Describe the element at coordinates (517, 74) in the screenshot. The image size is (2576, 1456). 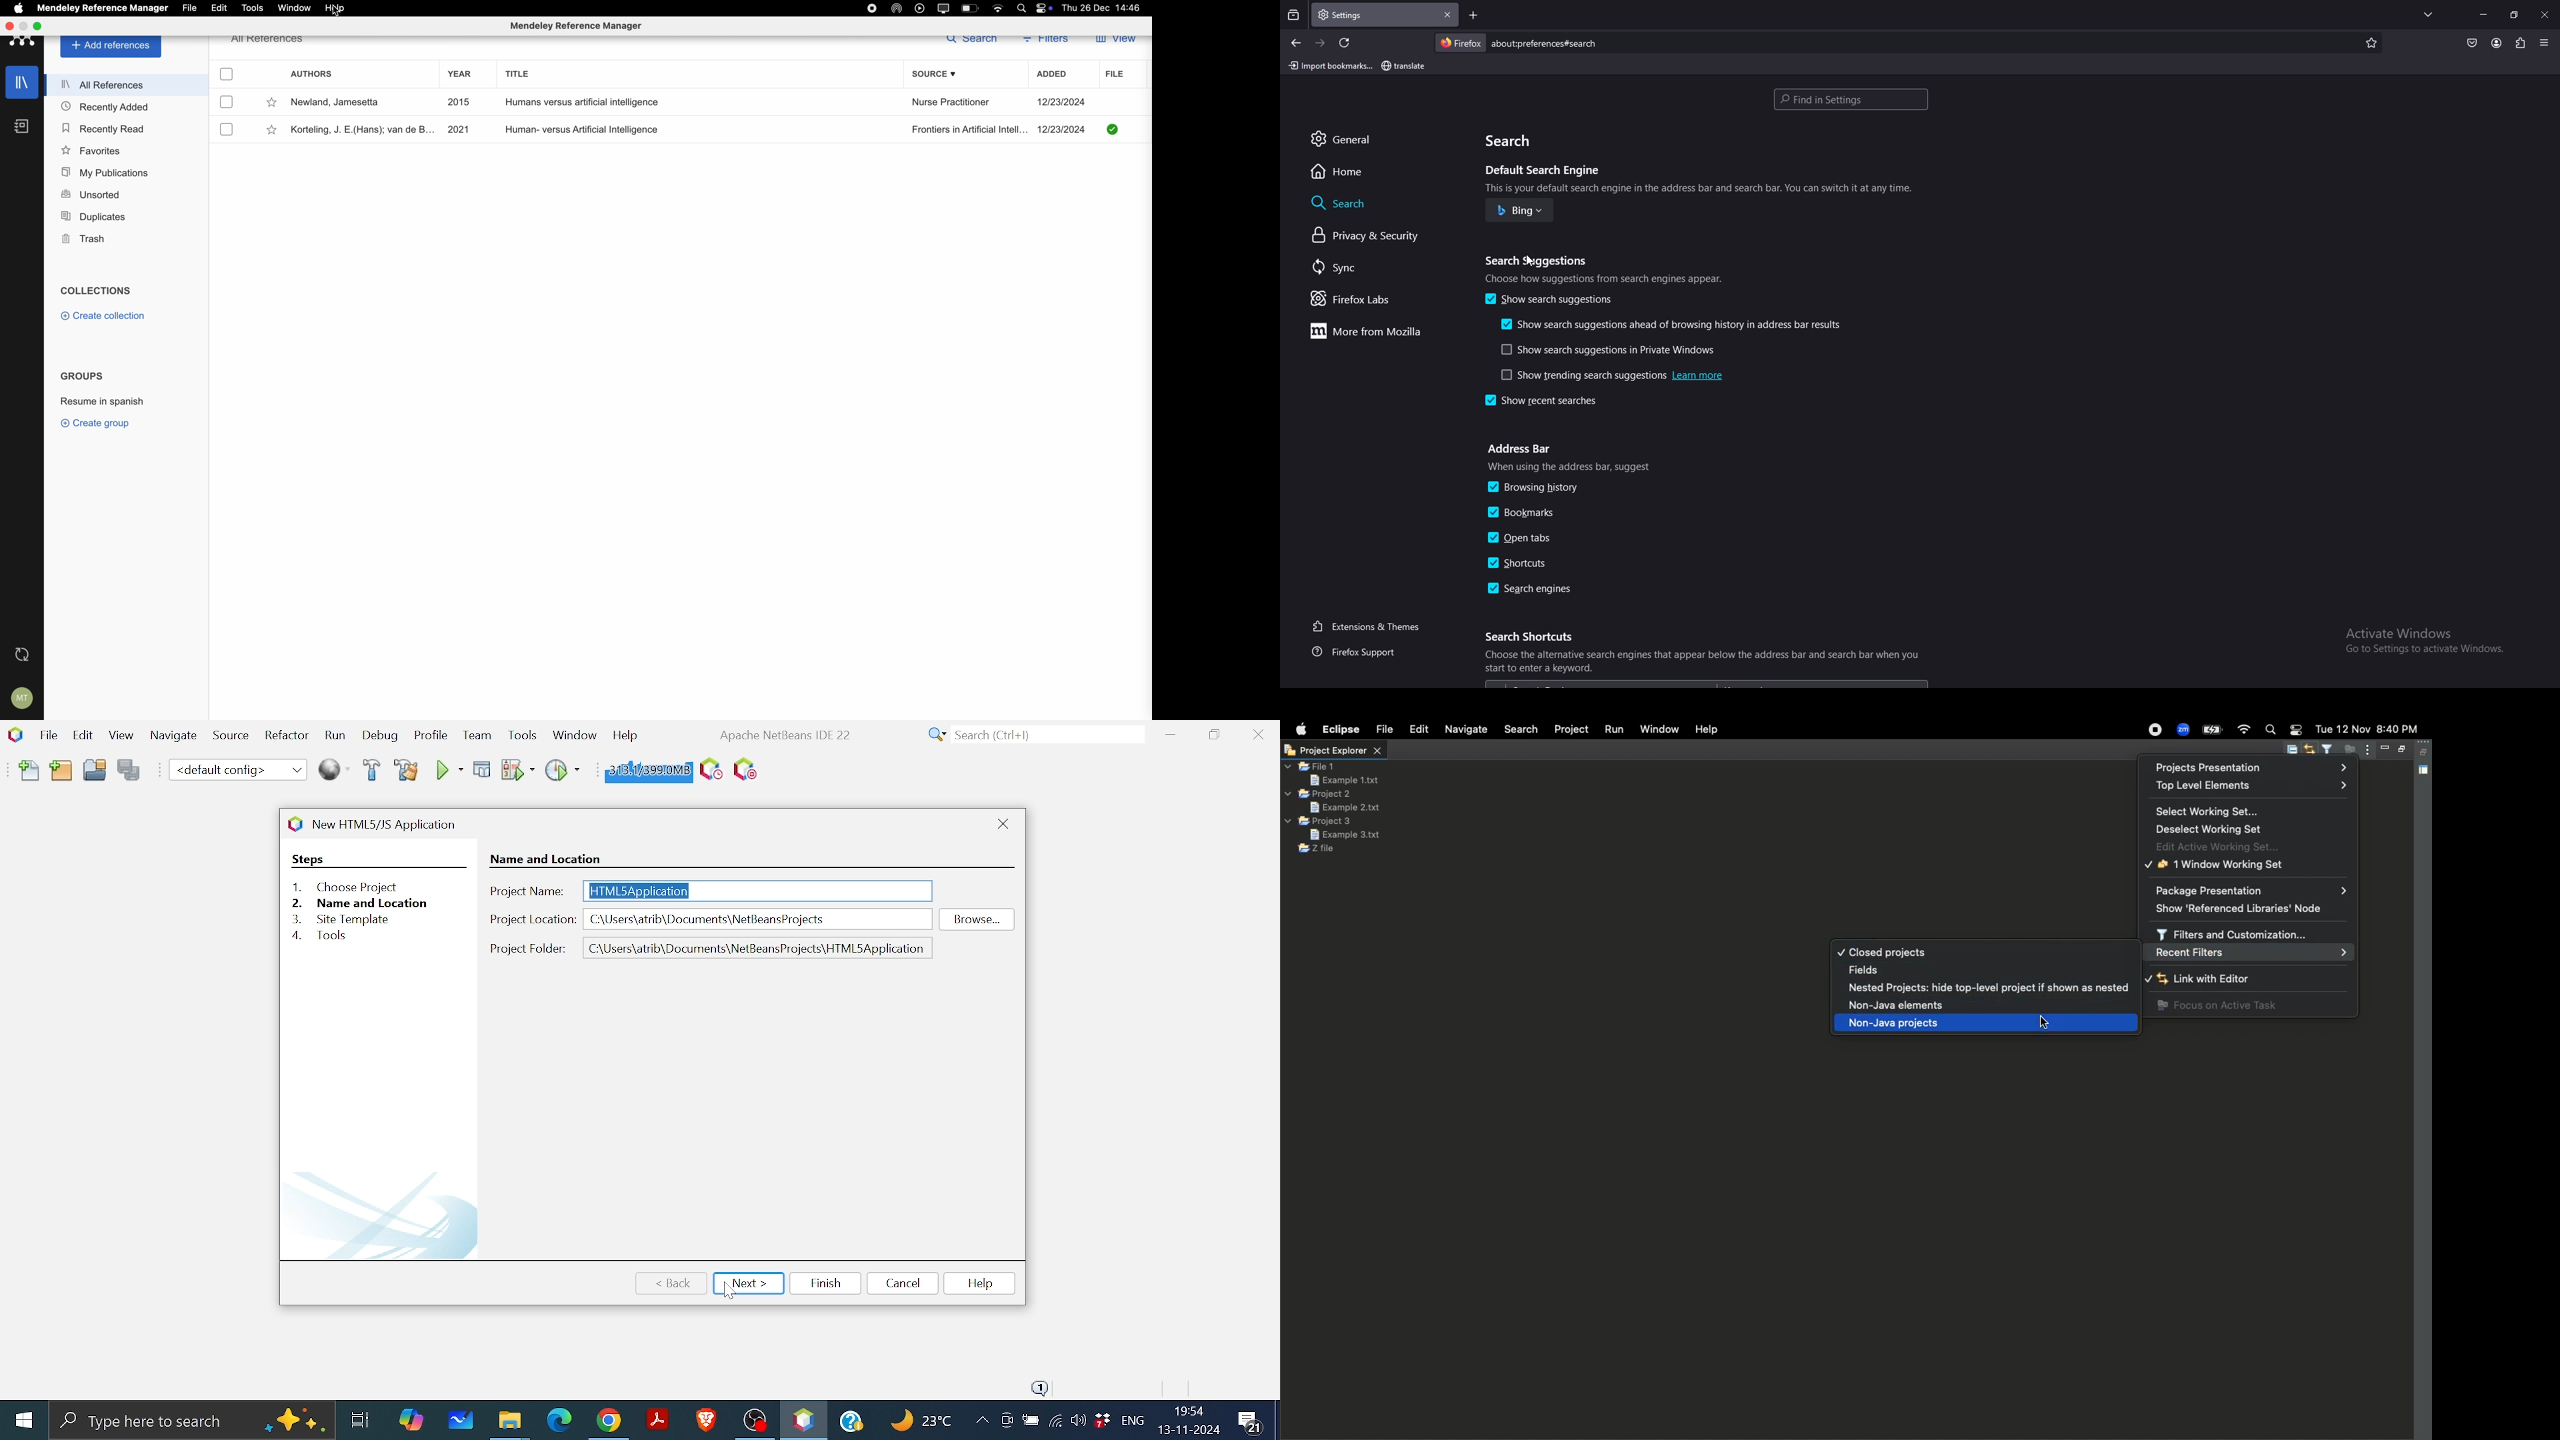
I see `title` at that location.